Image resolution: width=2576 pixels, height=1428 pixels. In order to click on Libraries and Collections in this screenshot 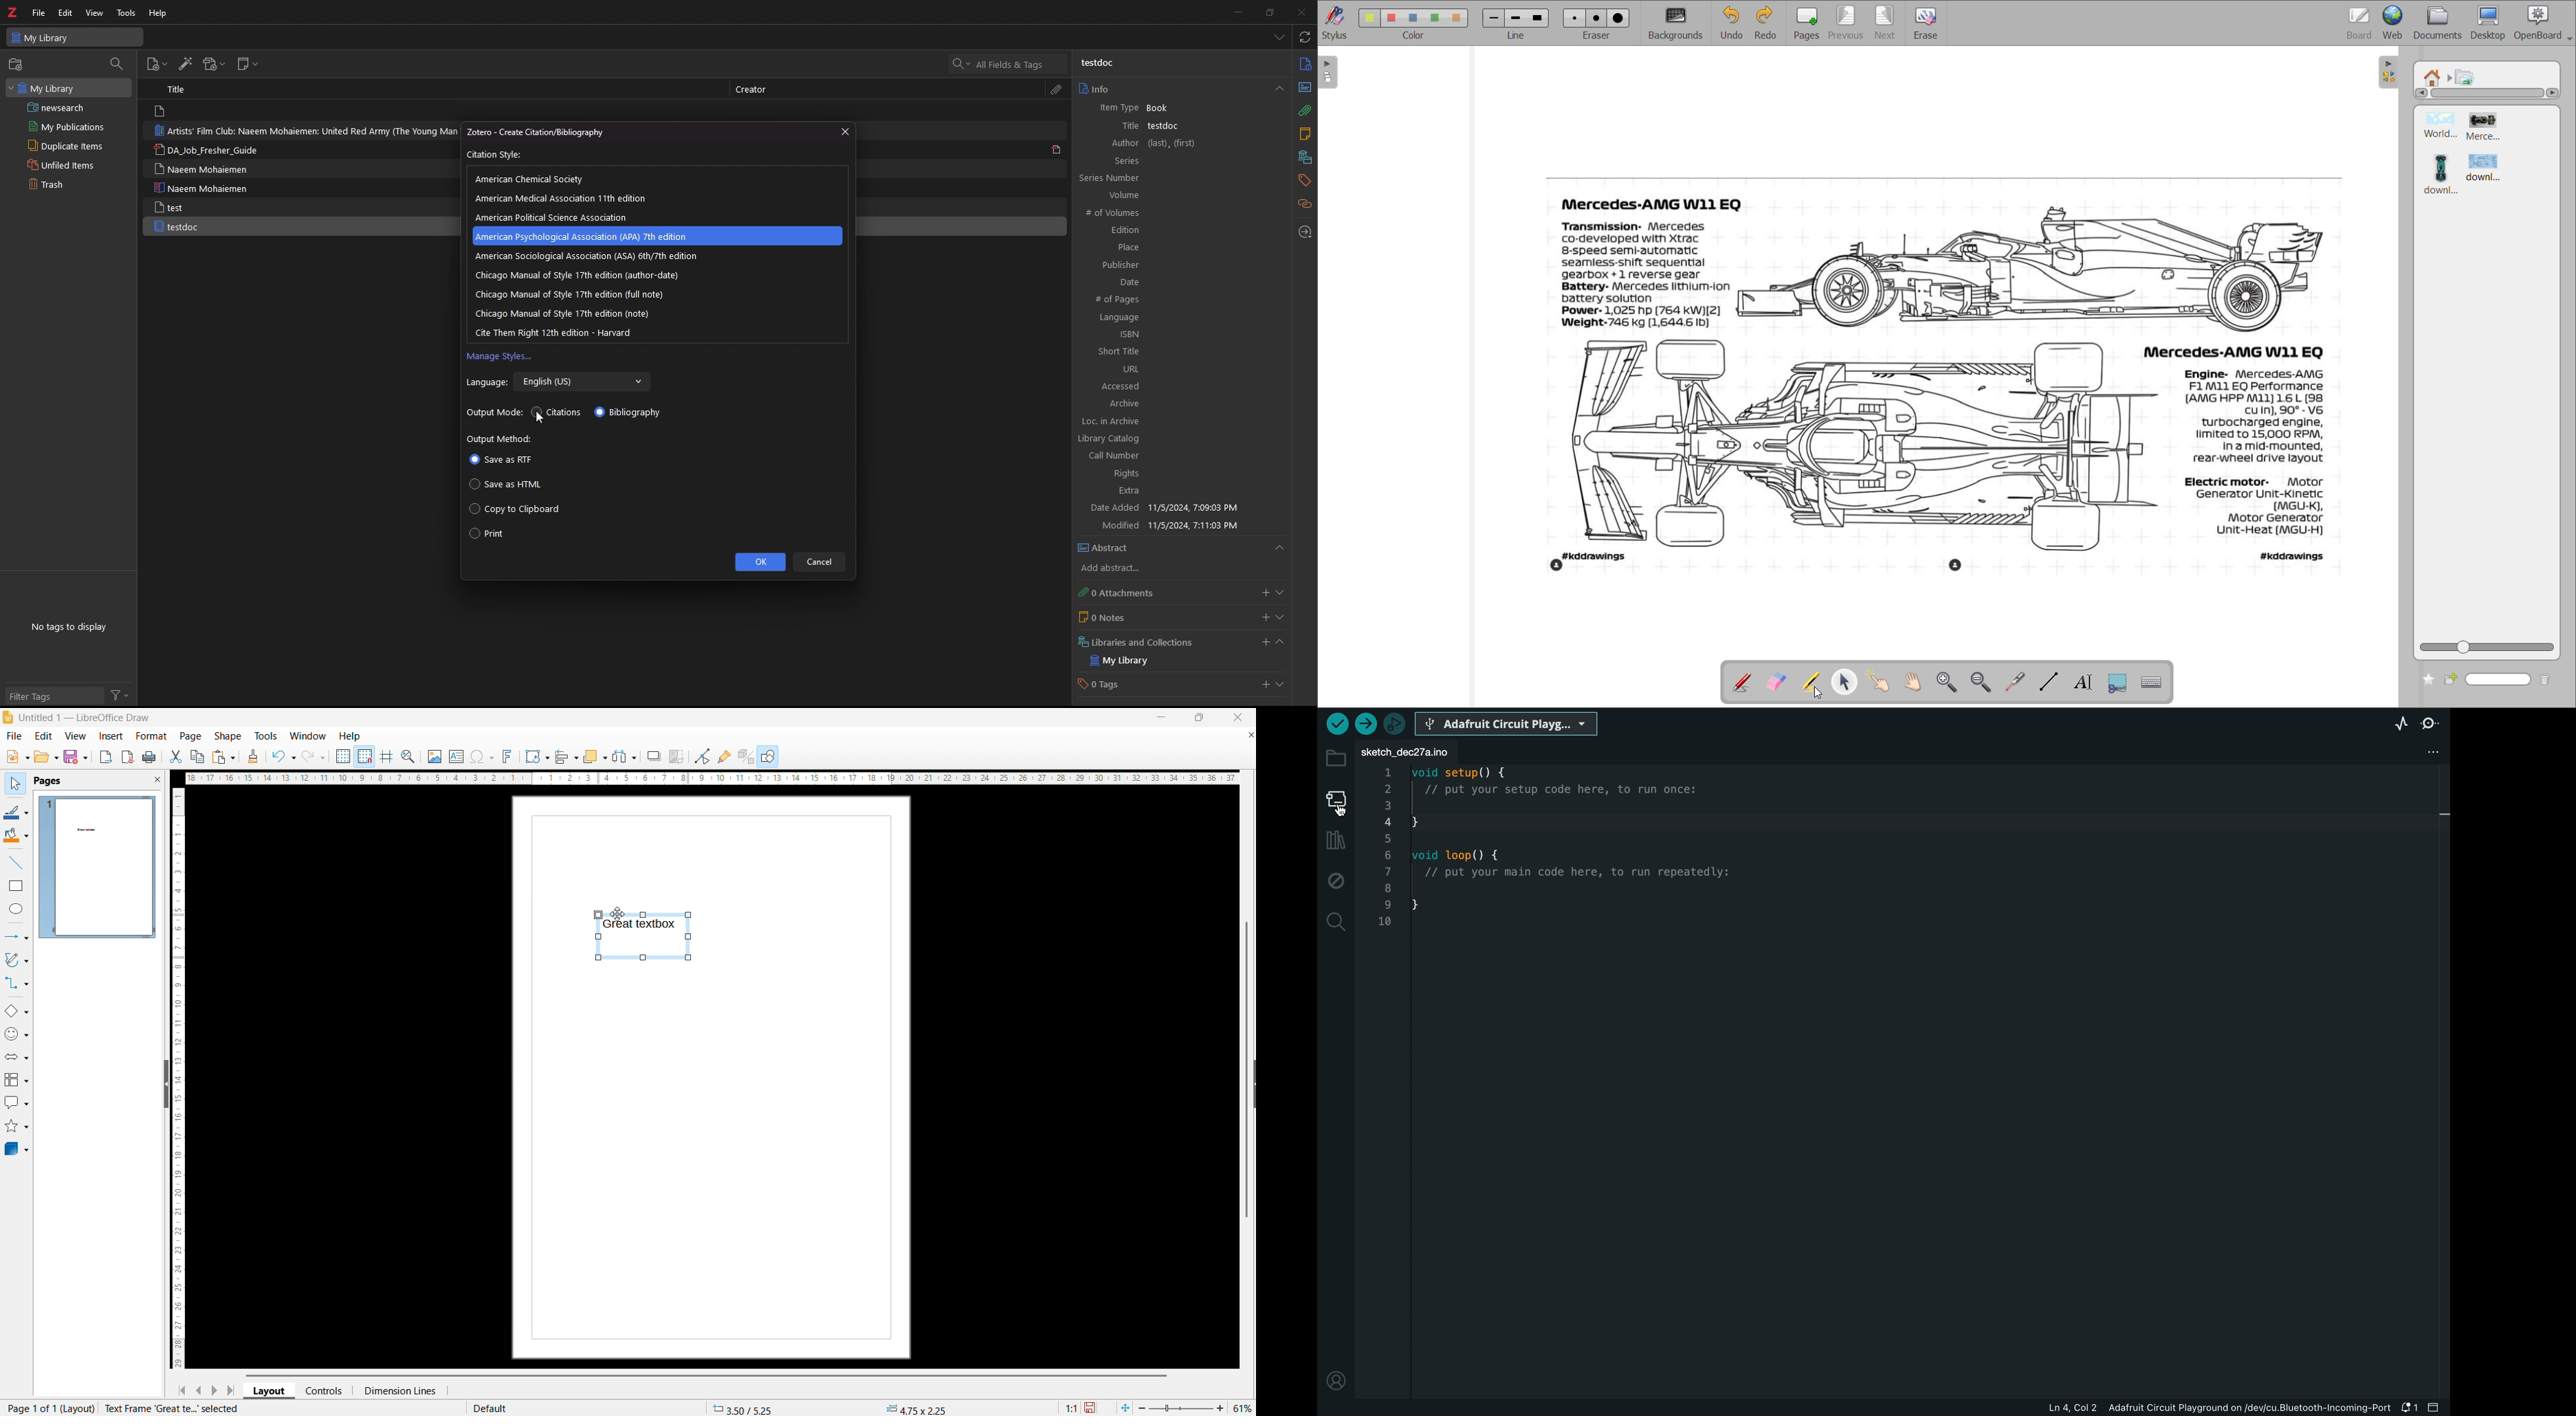, I will do `click(1140, 641)`.